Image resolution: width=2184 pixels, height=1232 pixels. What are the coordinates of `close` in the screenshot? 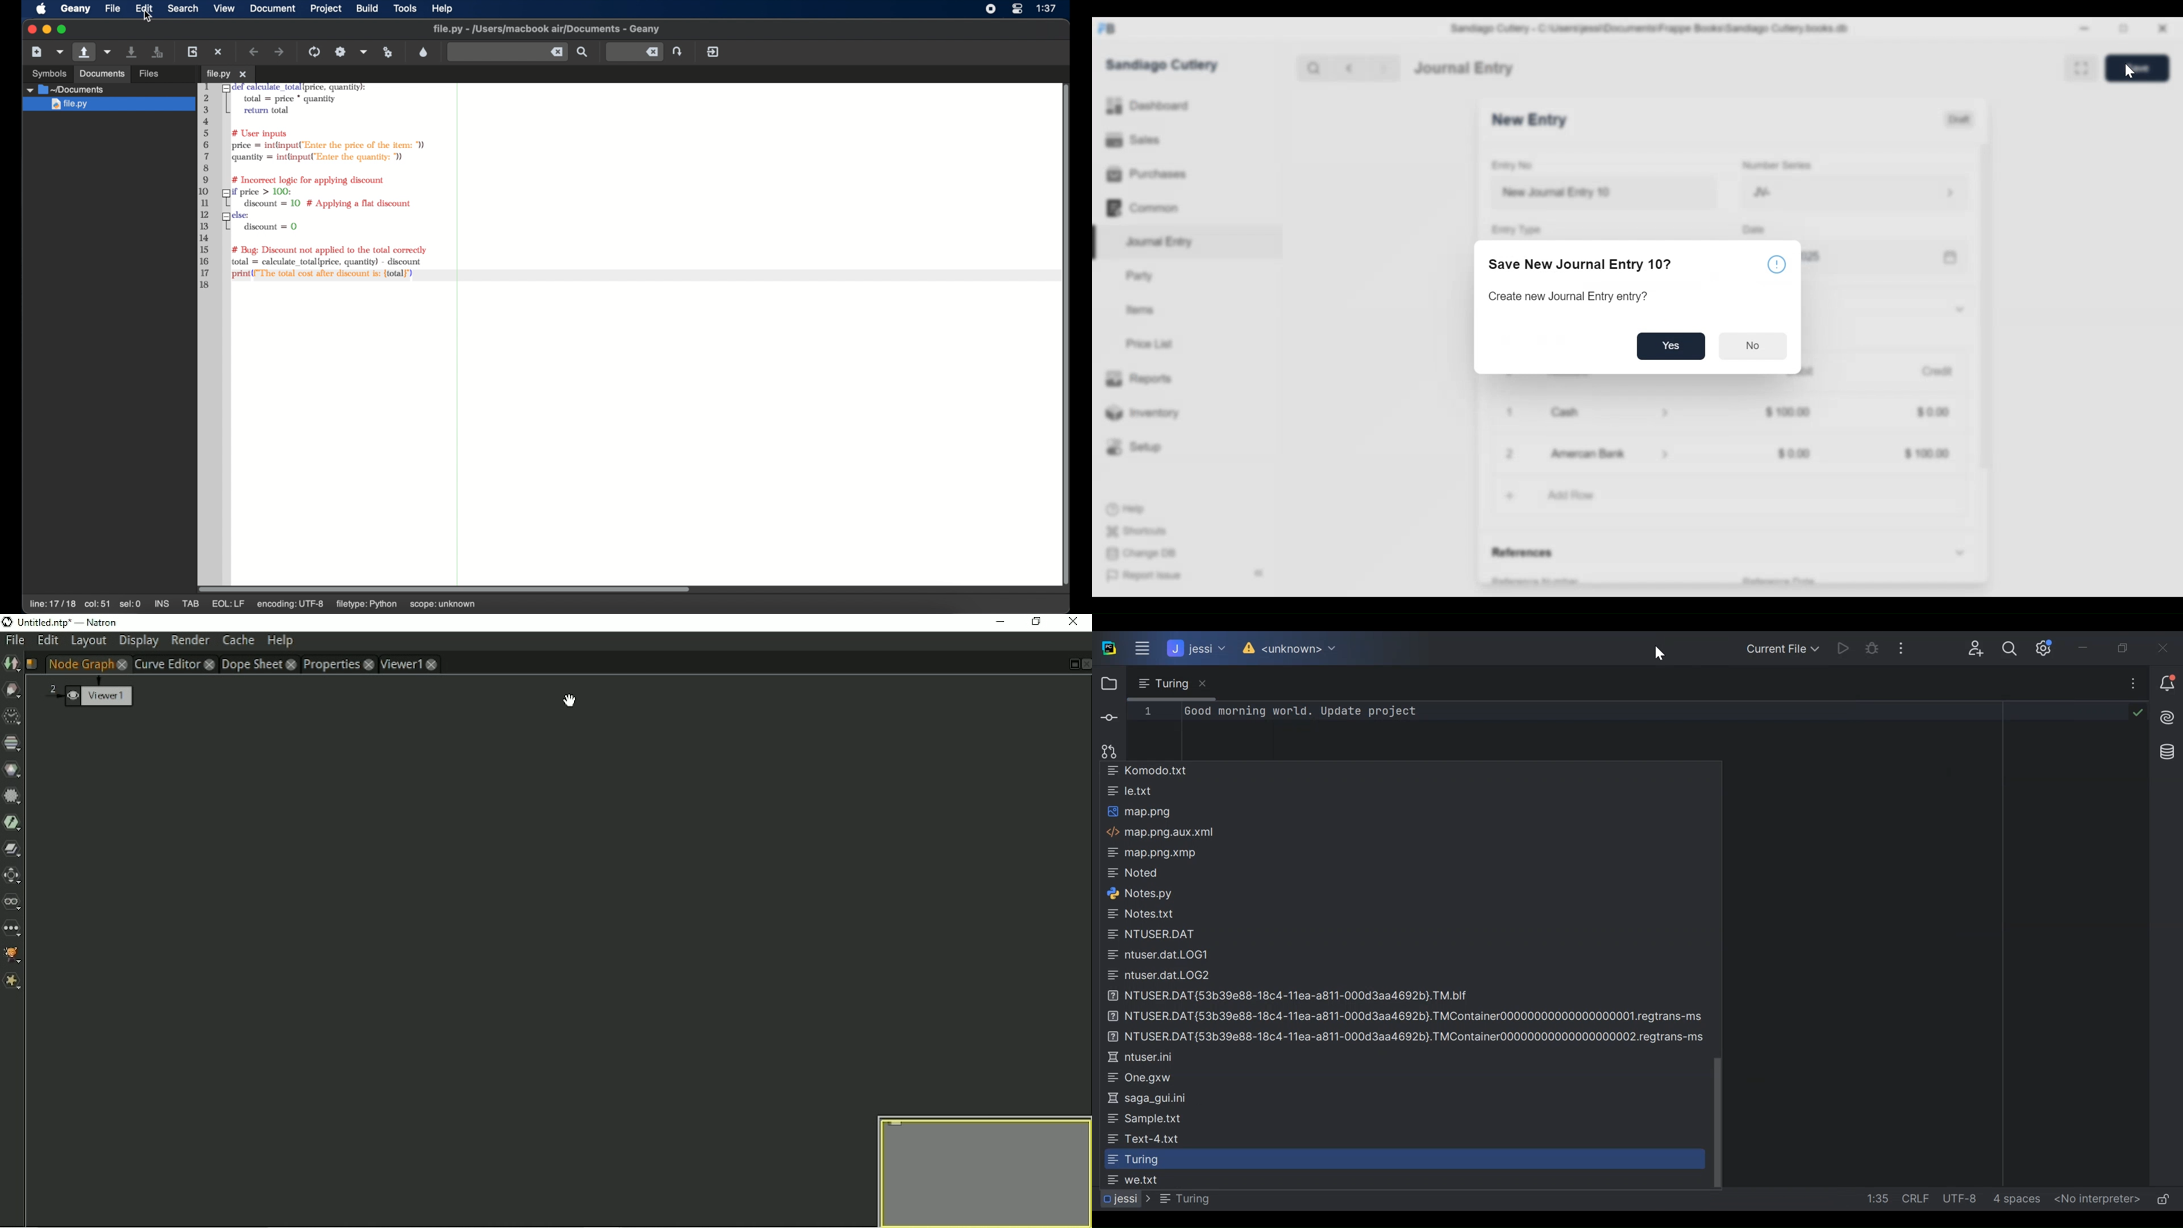 It's located at (208, 664).